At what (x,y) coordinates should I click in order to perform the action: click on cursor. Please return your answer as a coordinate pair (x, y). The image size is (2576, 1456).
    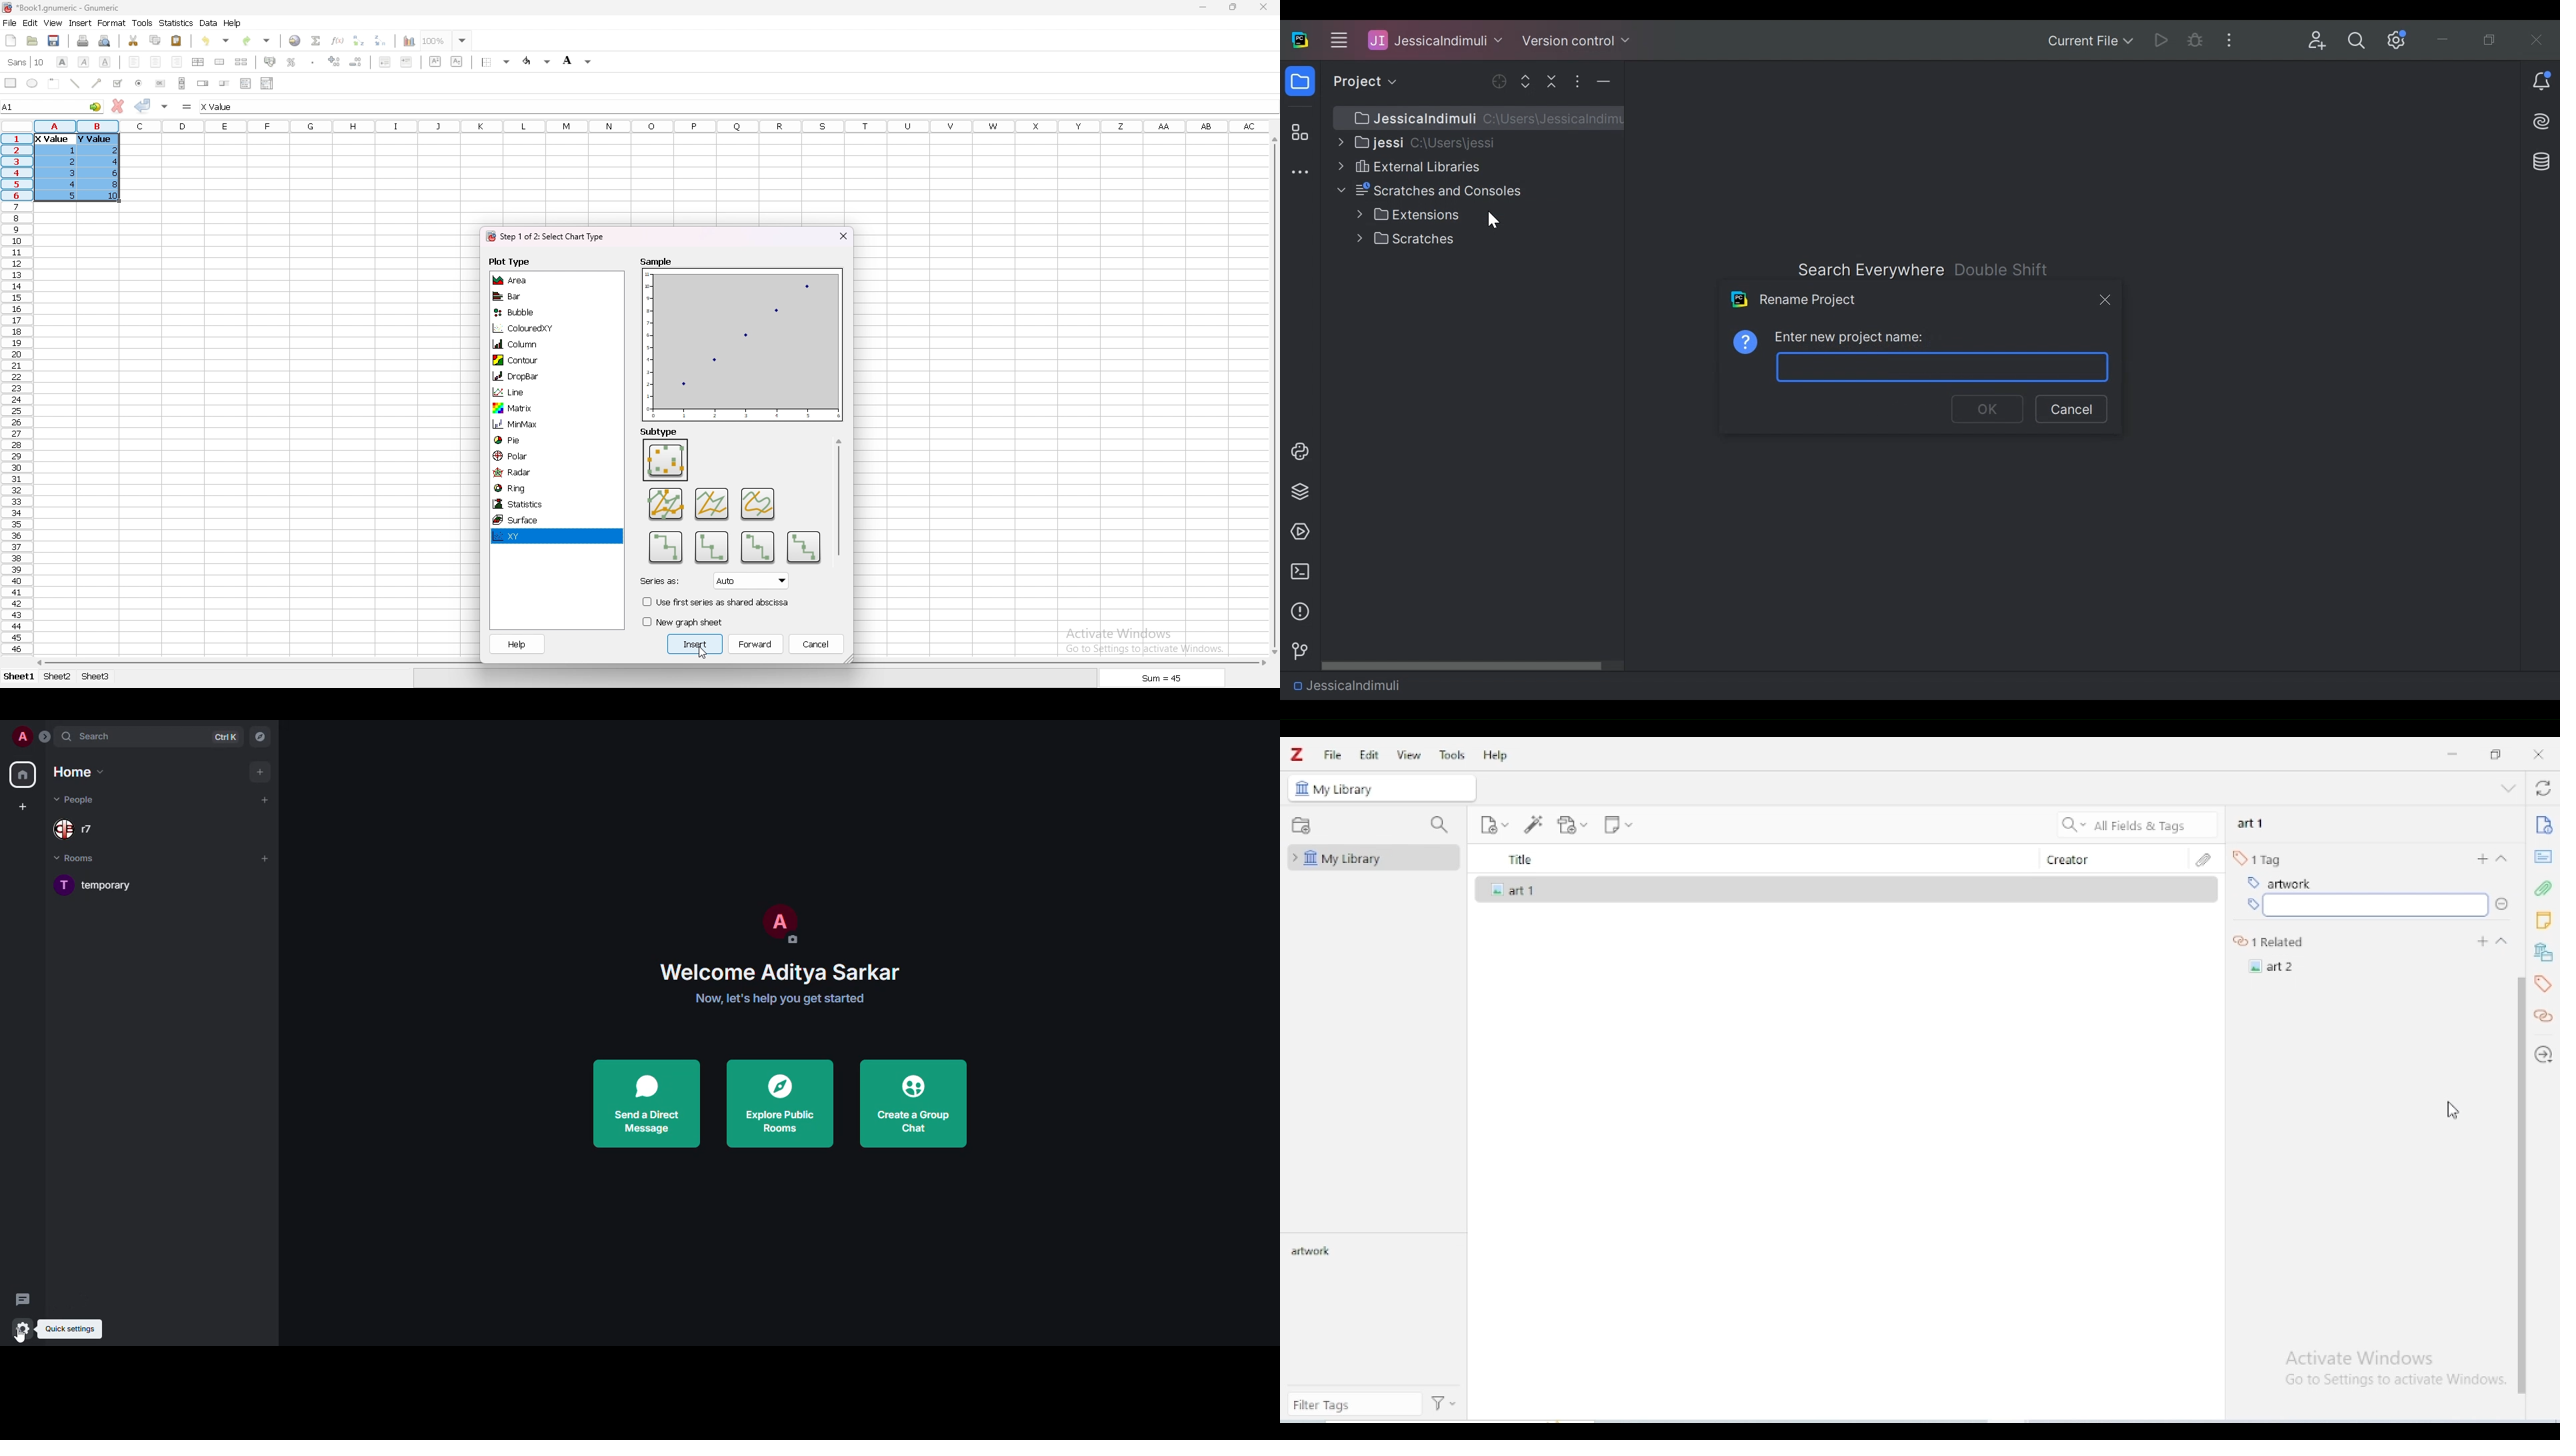
    Looking at the image, I should click on (2453, 1108).